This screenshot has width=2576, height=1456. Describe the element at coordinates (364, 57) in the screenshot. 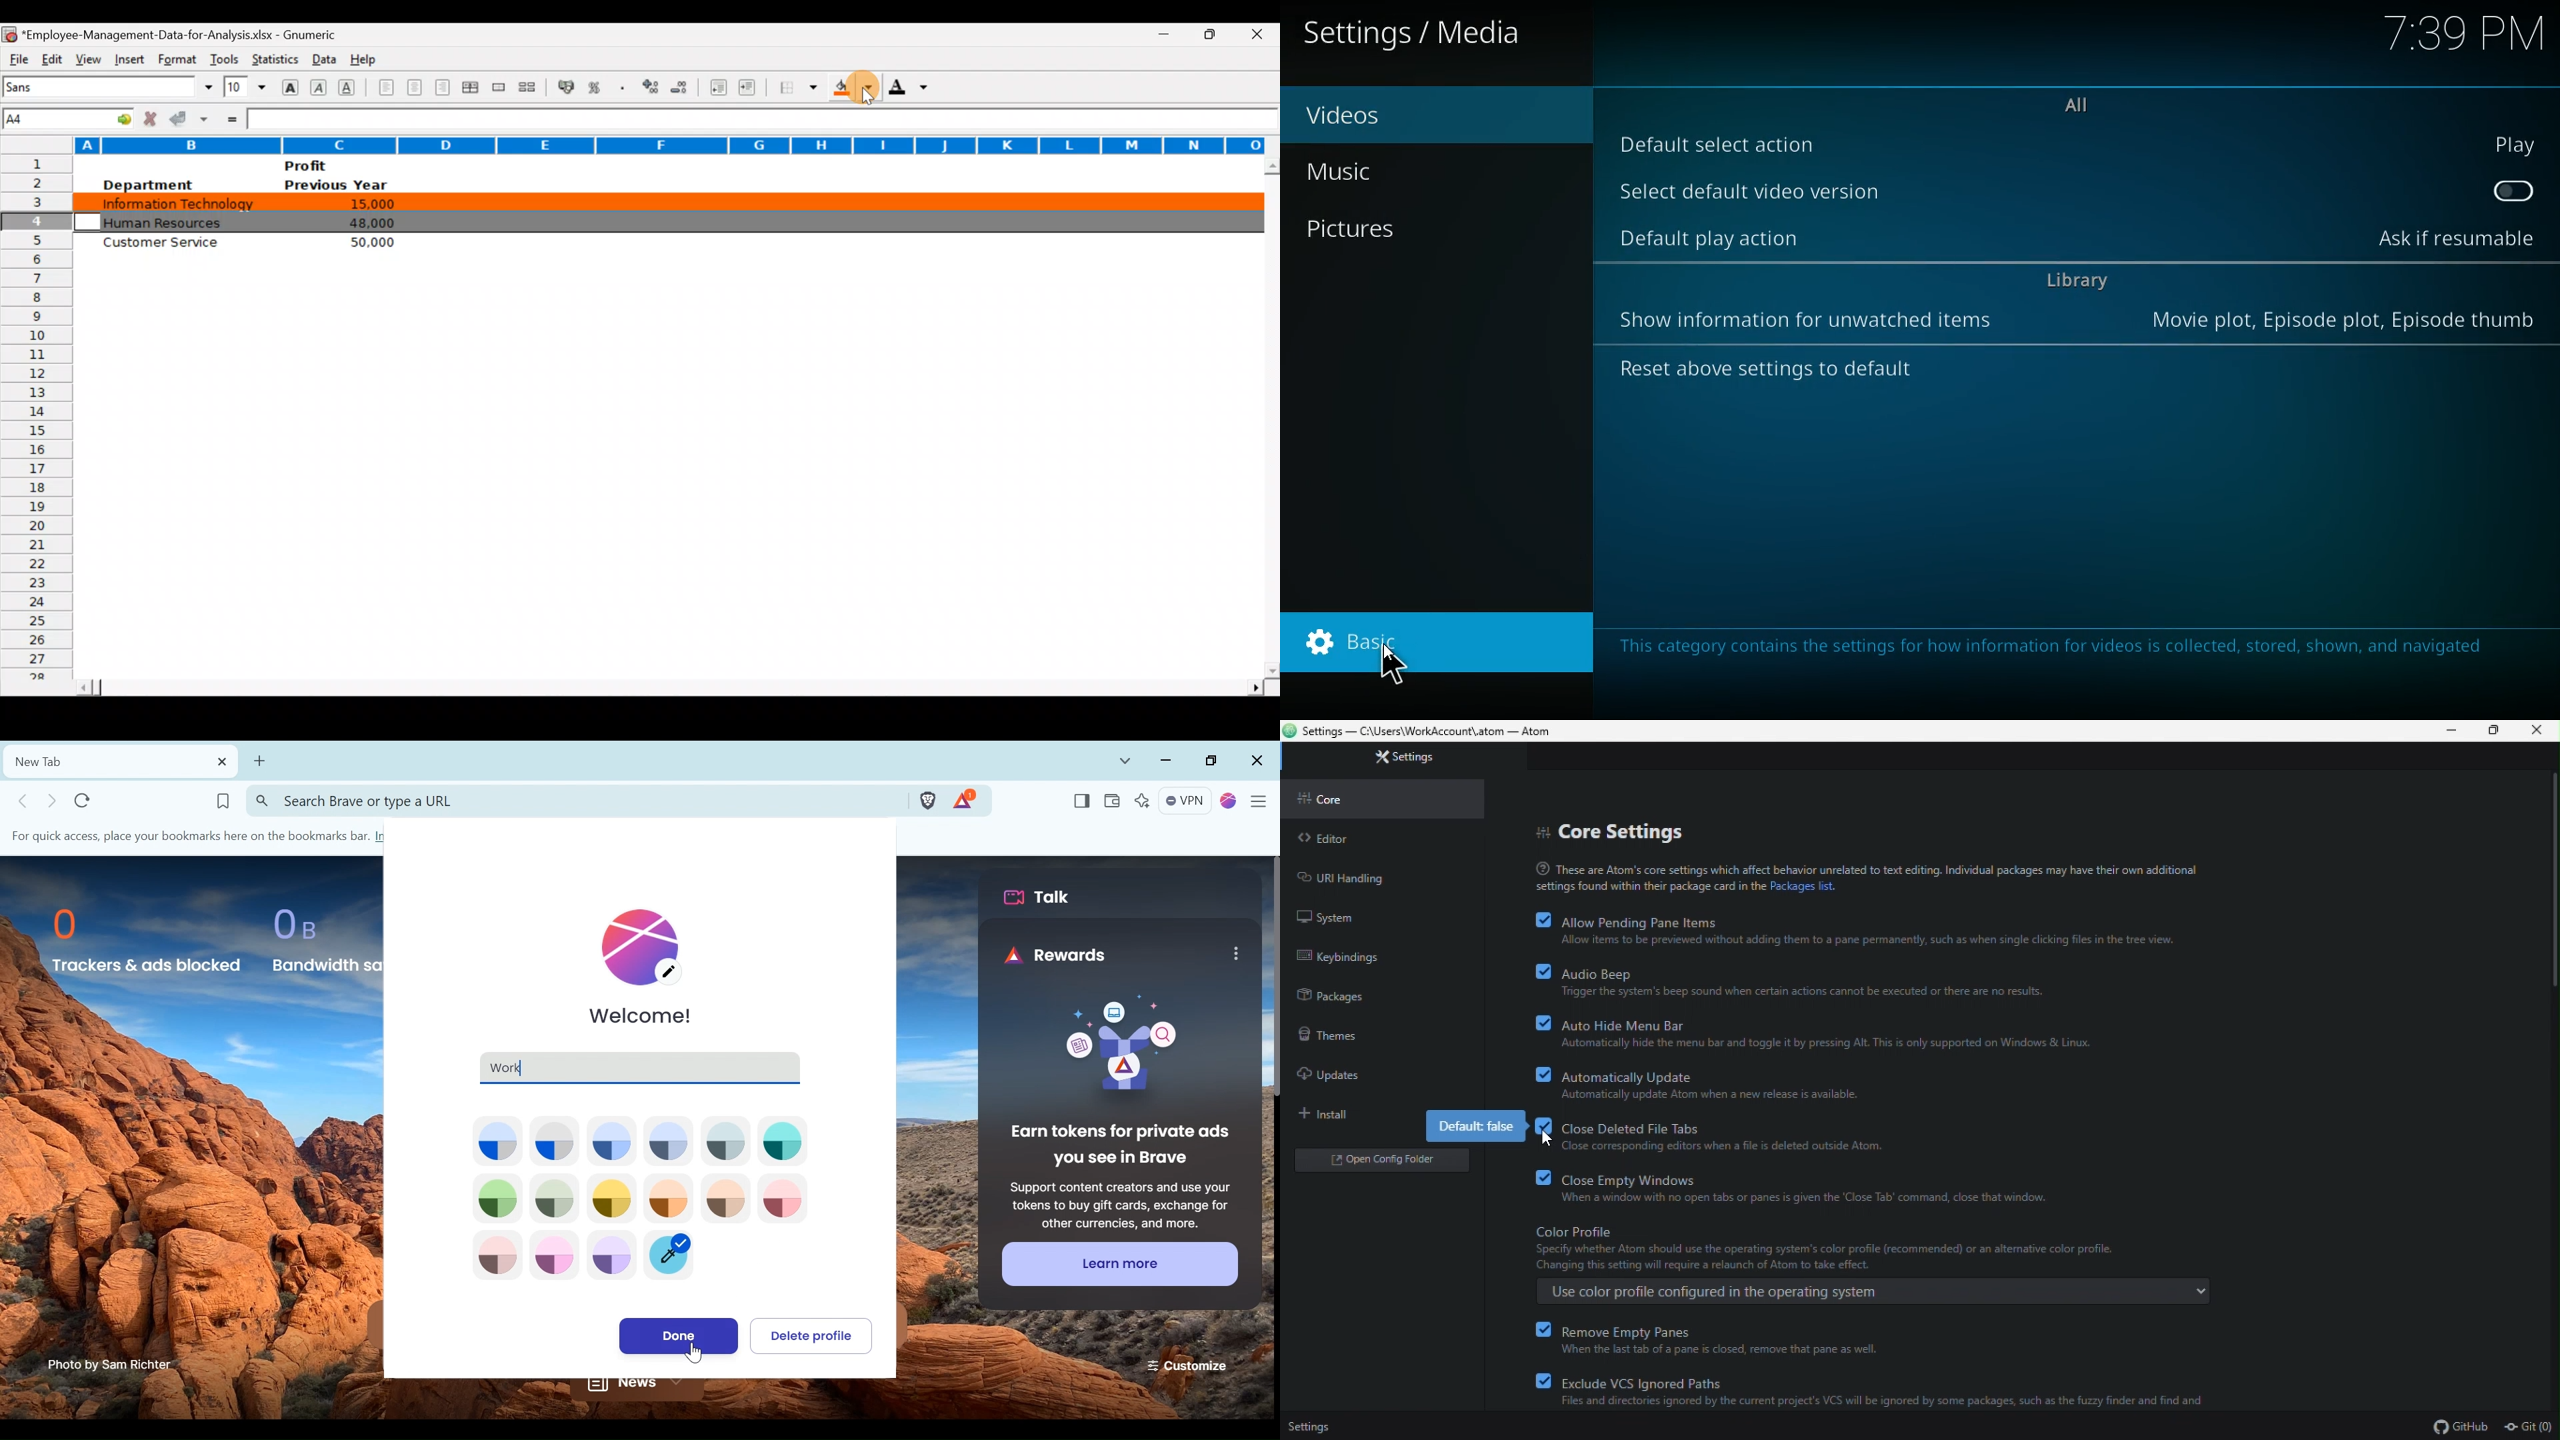

I see `Help` at that location.